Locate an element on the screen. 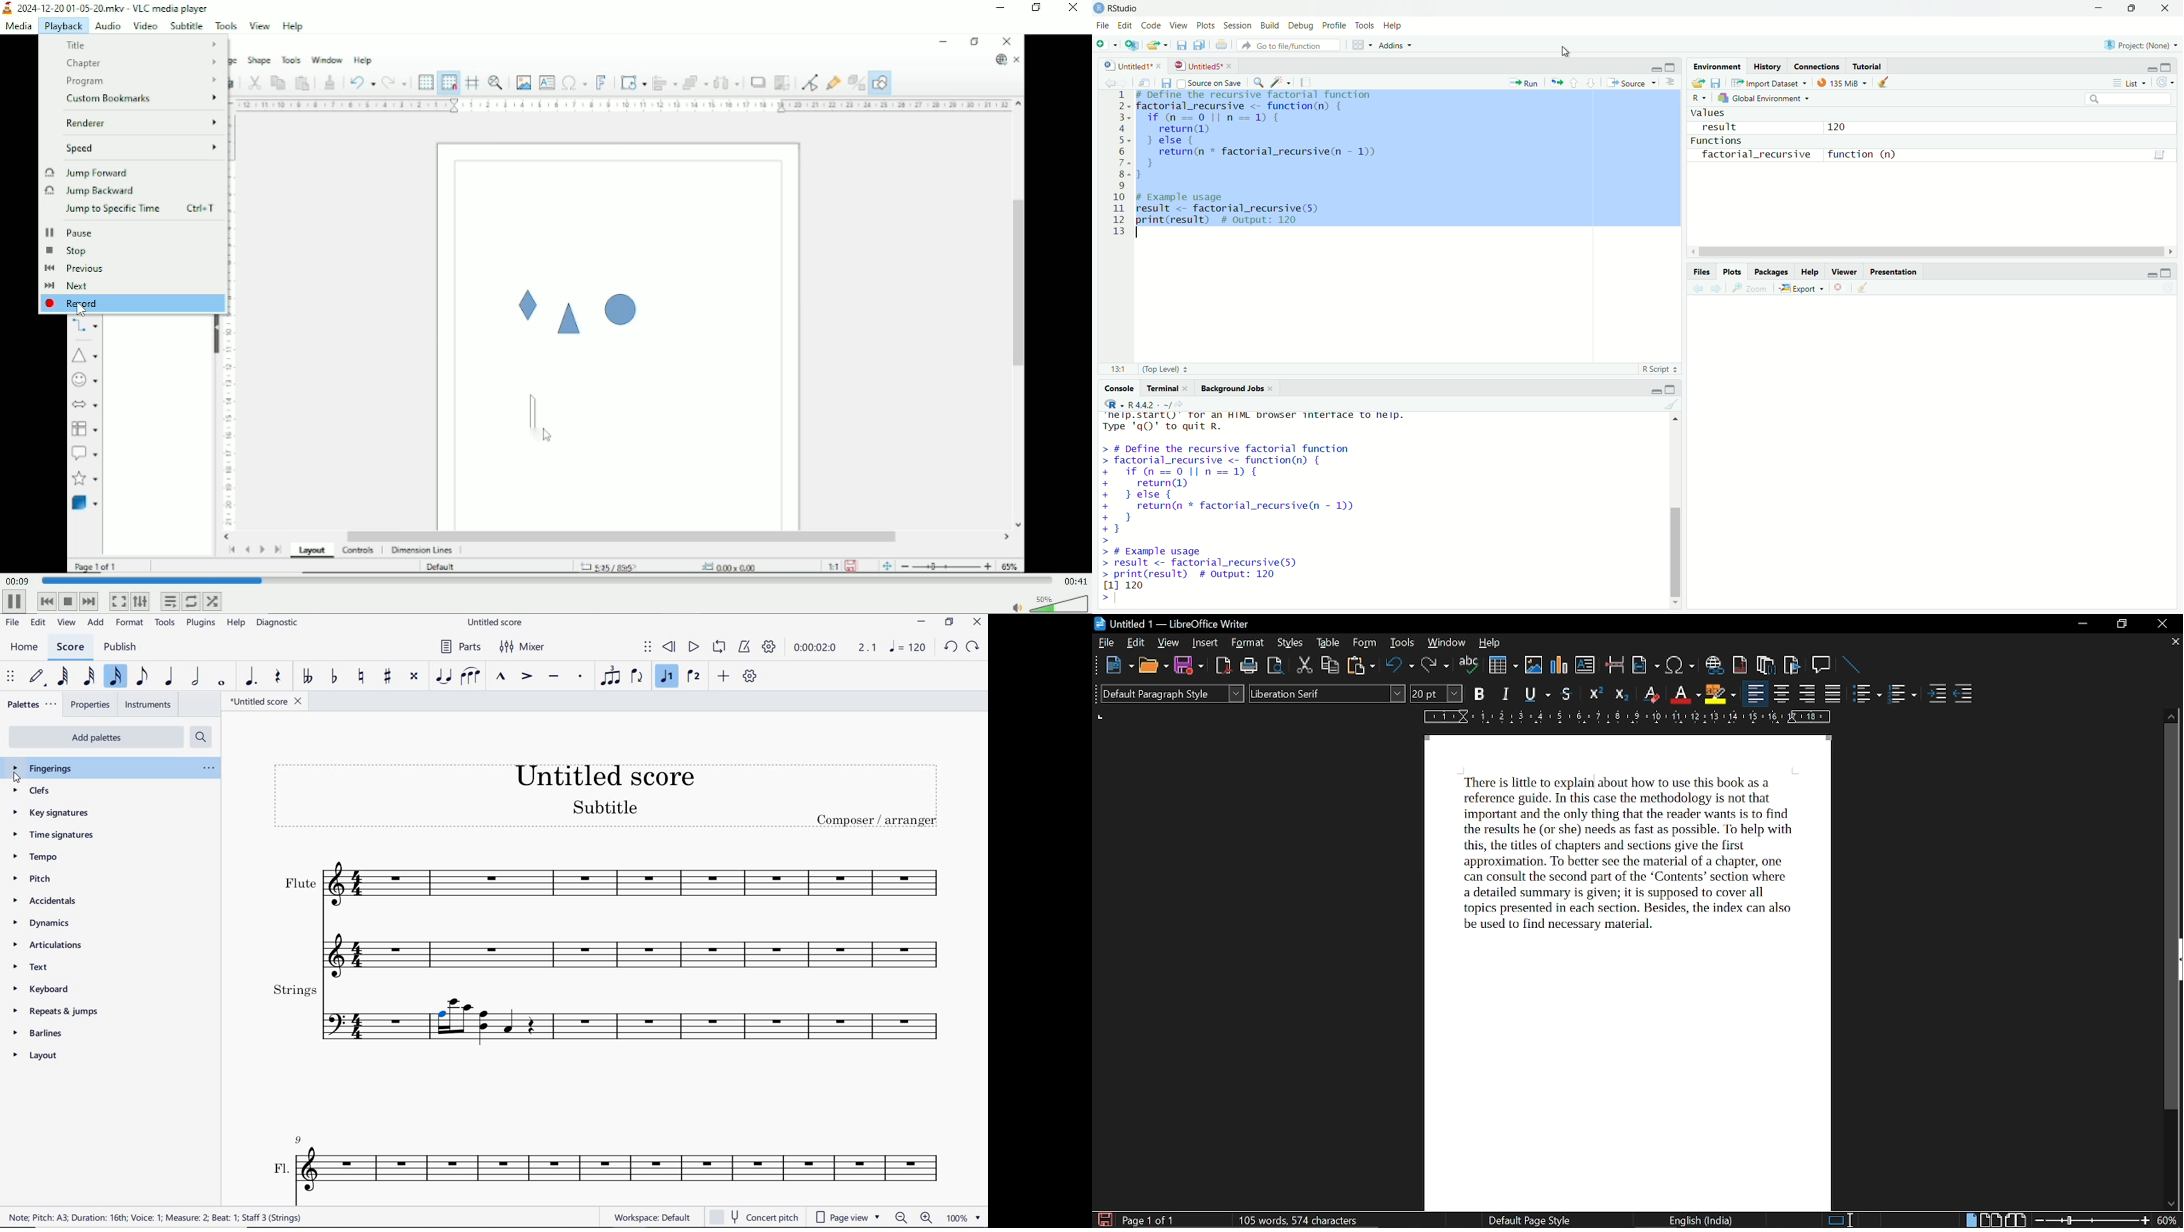  font style is located at coordinates (1327, 694).